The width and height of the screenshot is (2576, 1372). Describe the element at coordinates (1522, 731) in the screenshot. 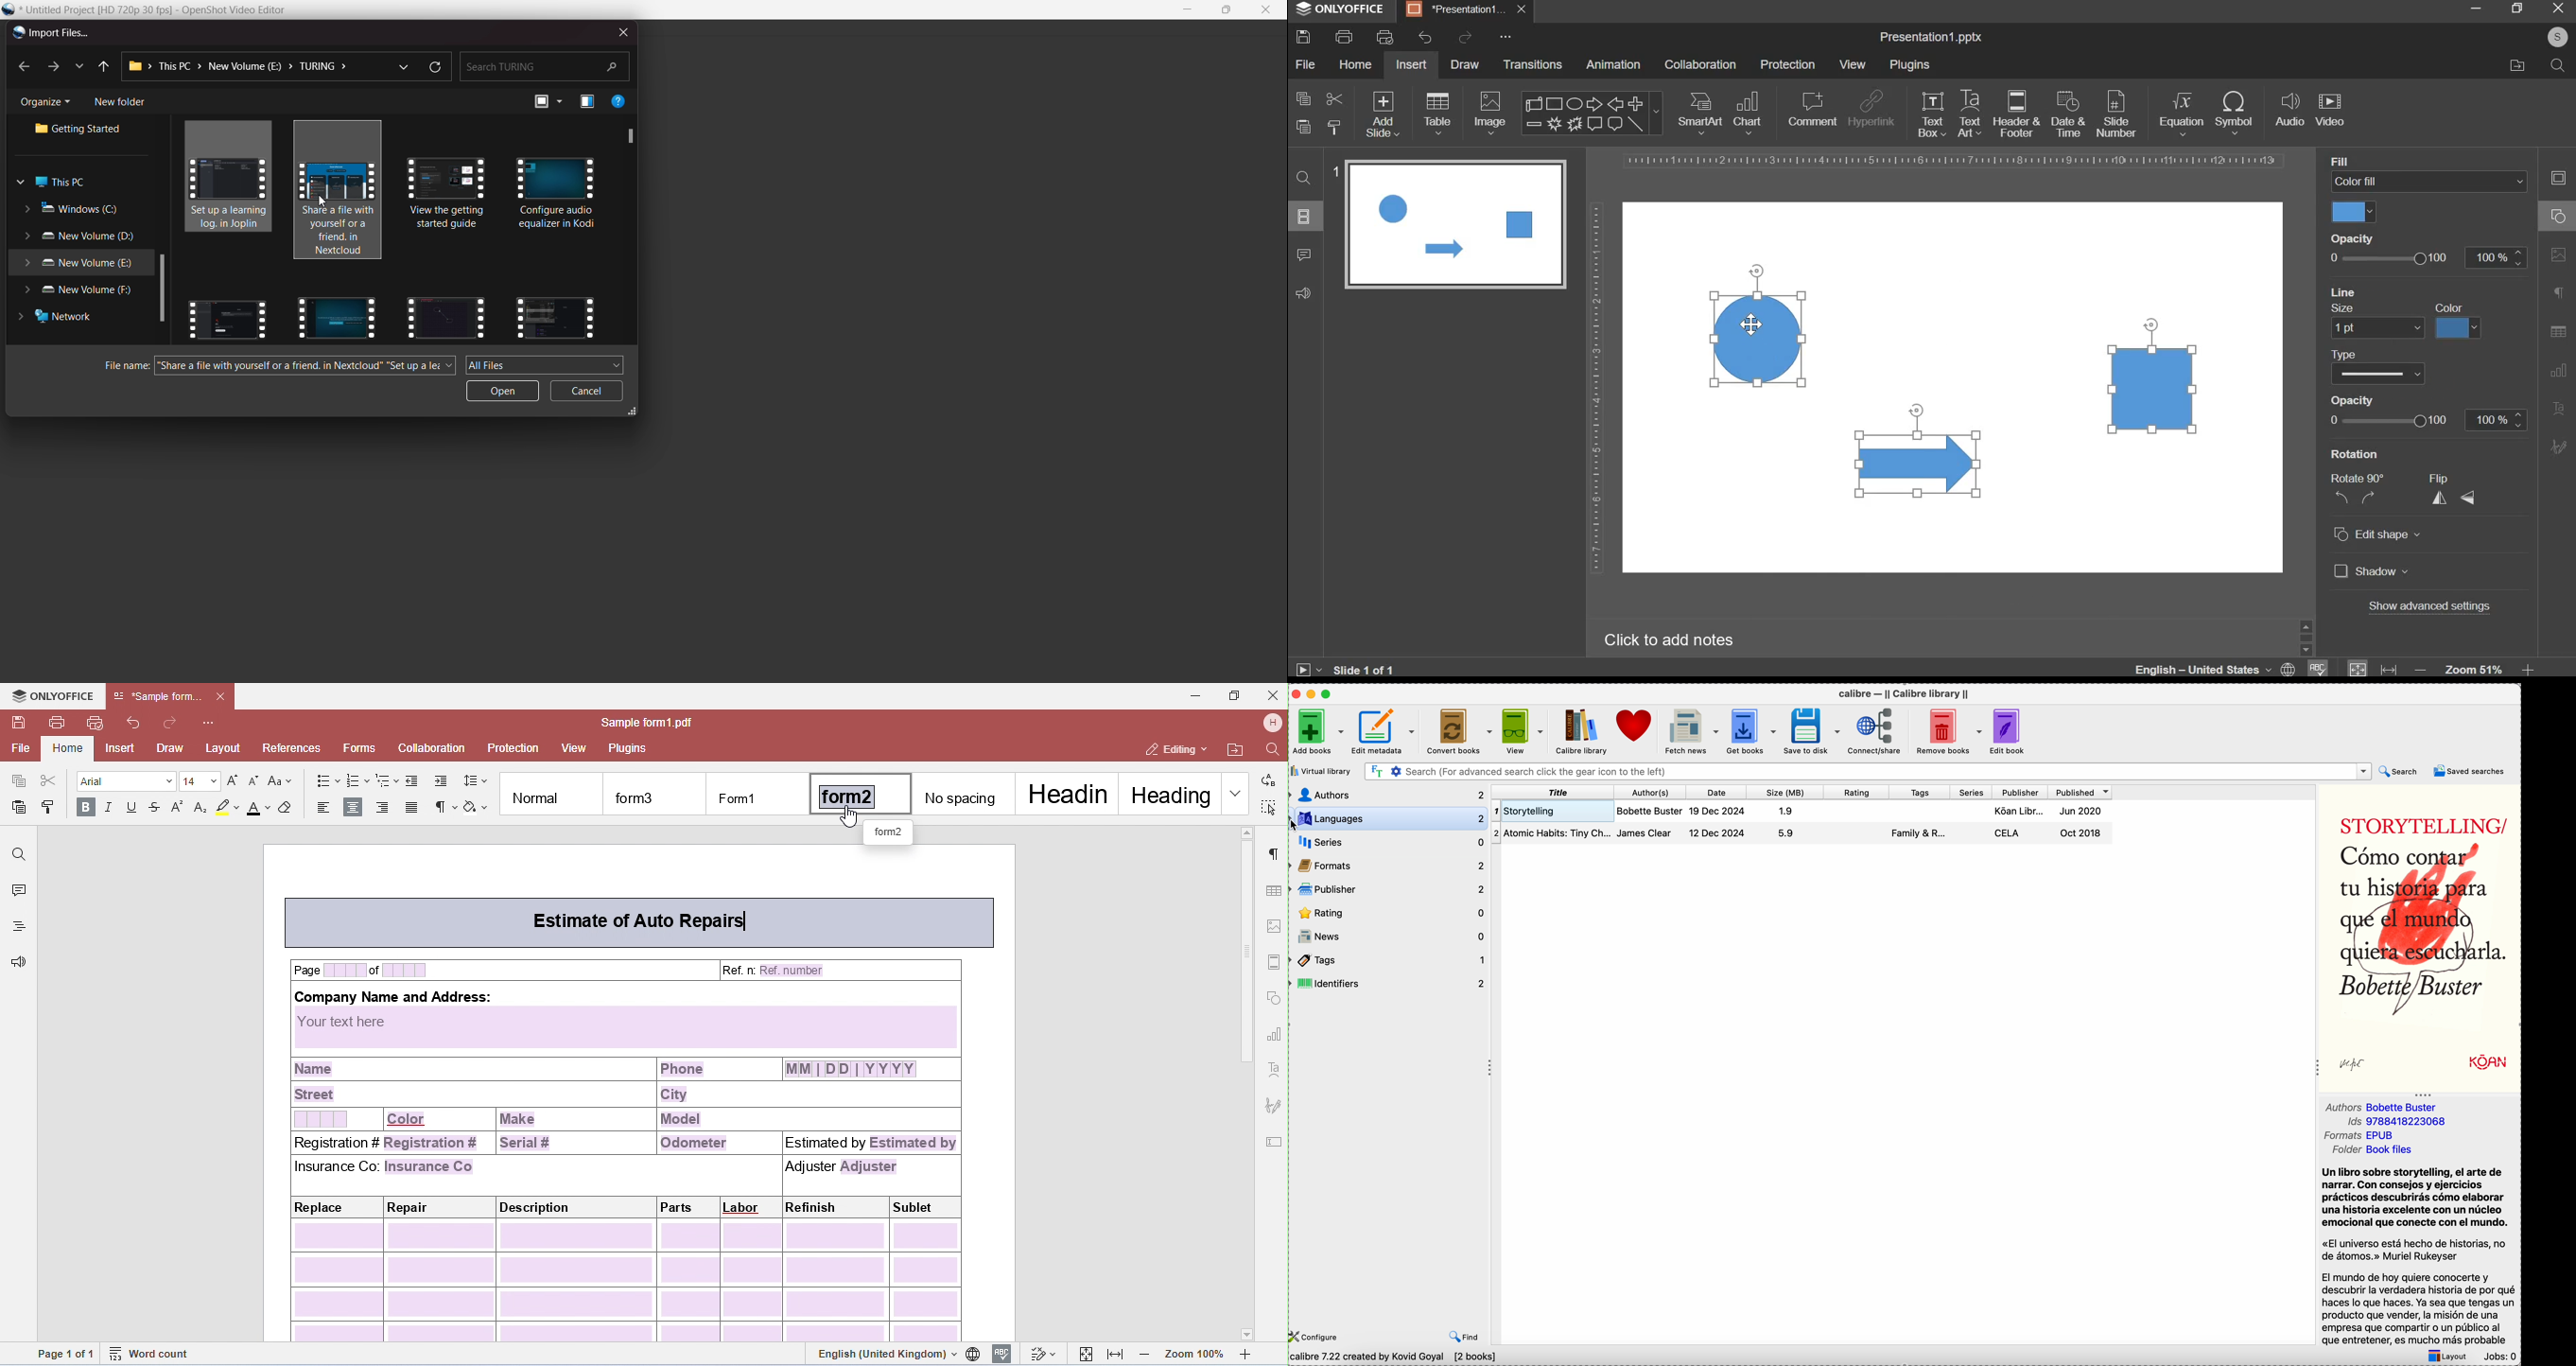

I see `view` at that location.